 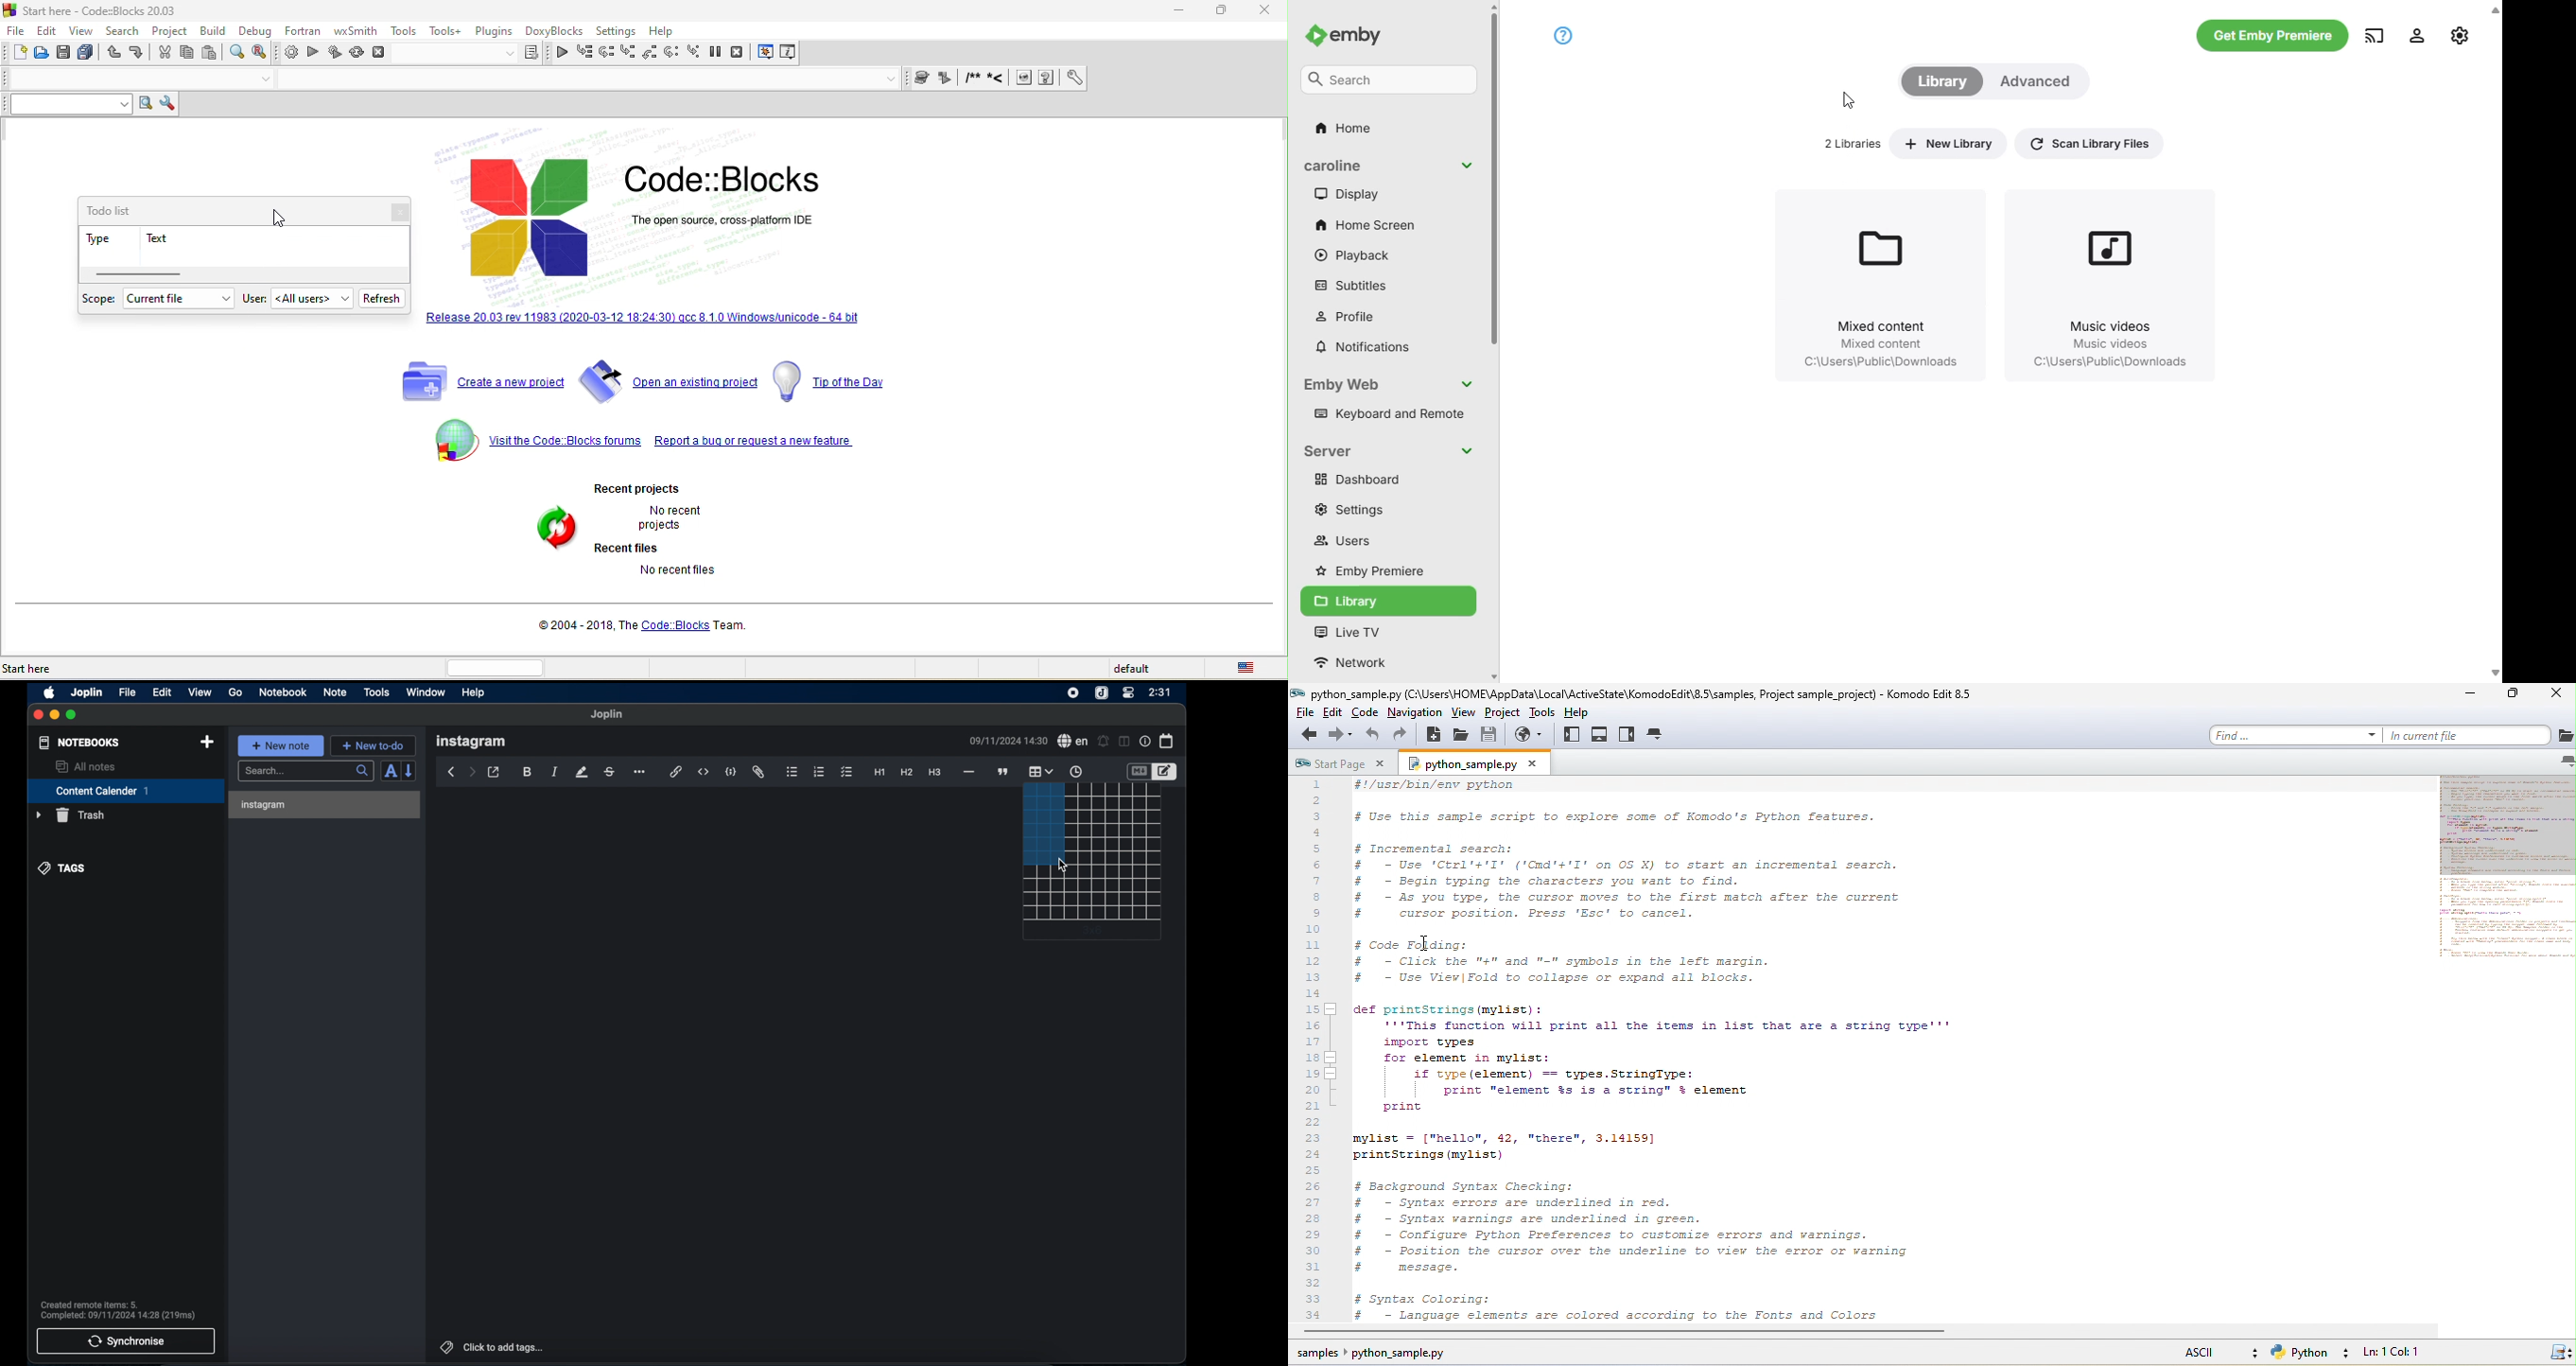 I want to click on block quote, so click(x=1003, y=772).